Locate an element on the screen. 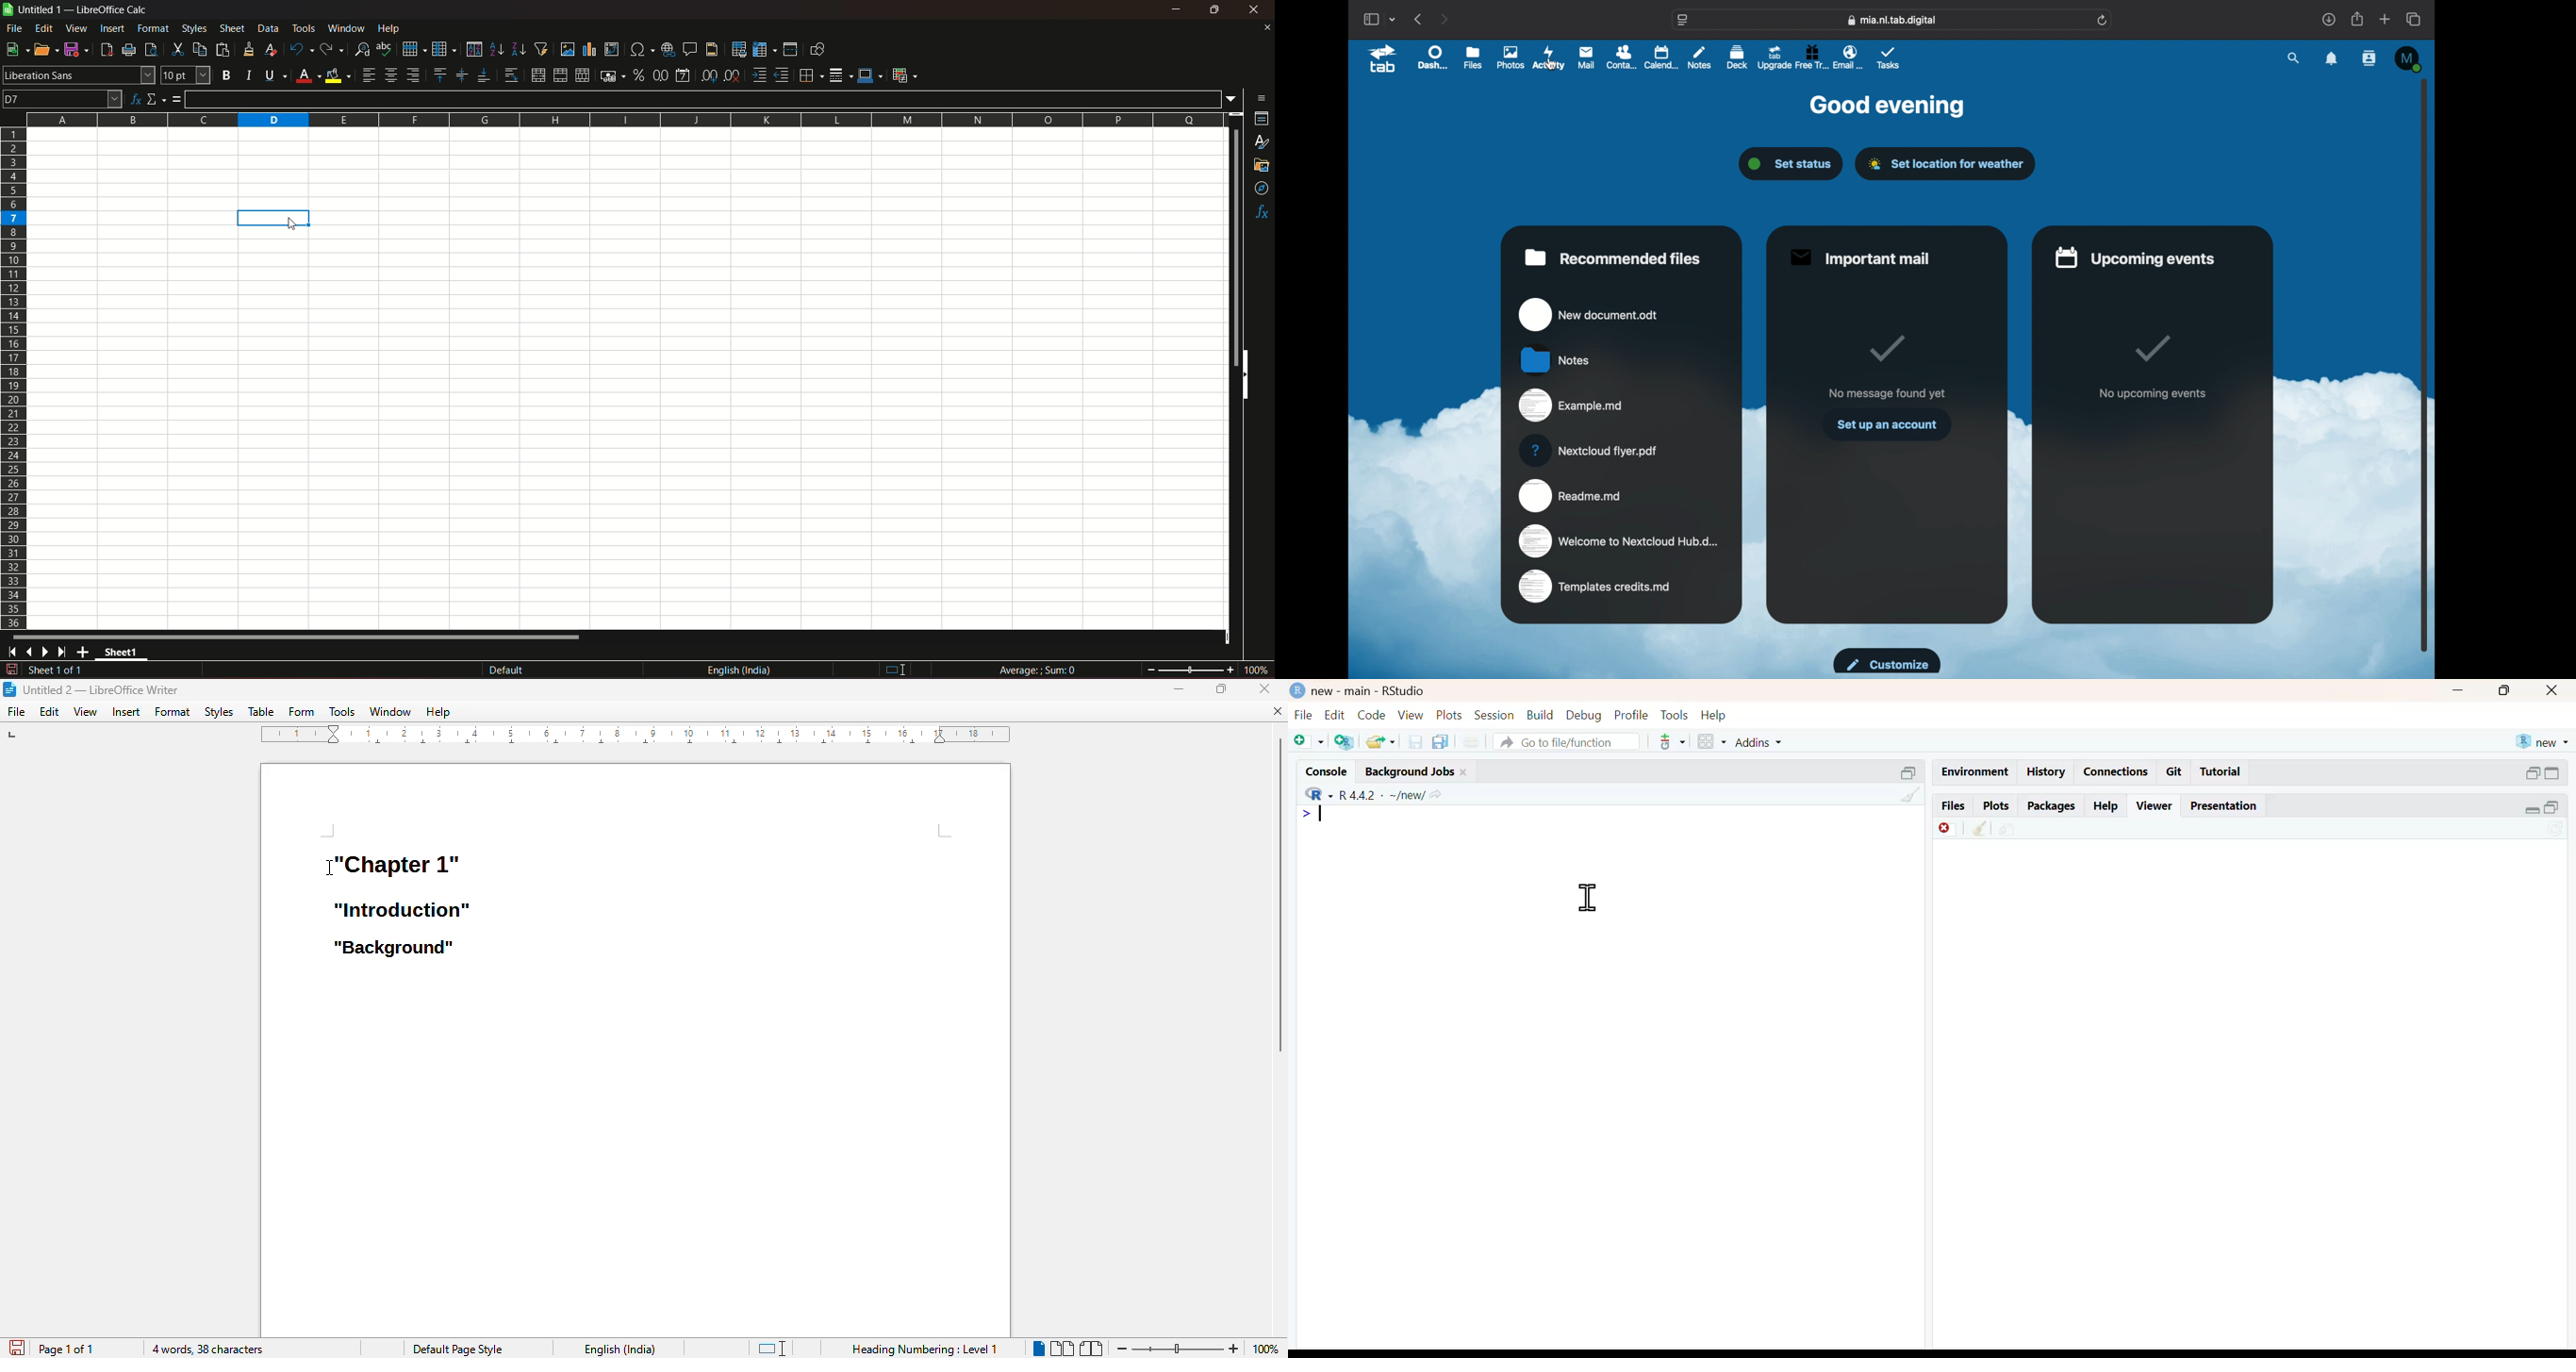 The width and height of the screenshot is (2576, 1372). row is located at coordinates (411, 48).